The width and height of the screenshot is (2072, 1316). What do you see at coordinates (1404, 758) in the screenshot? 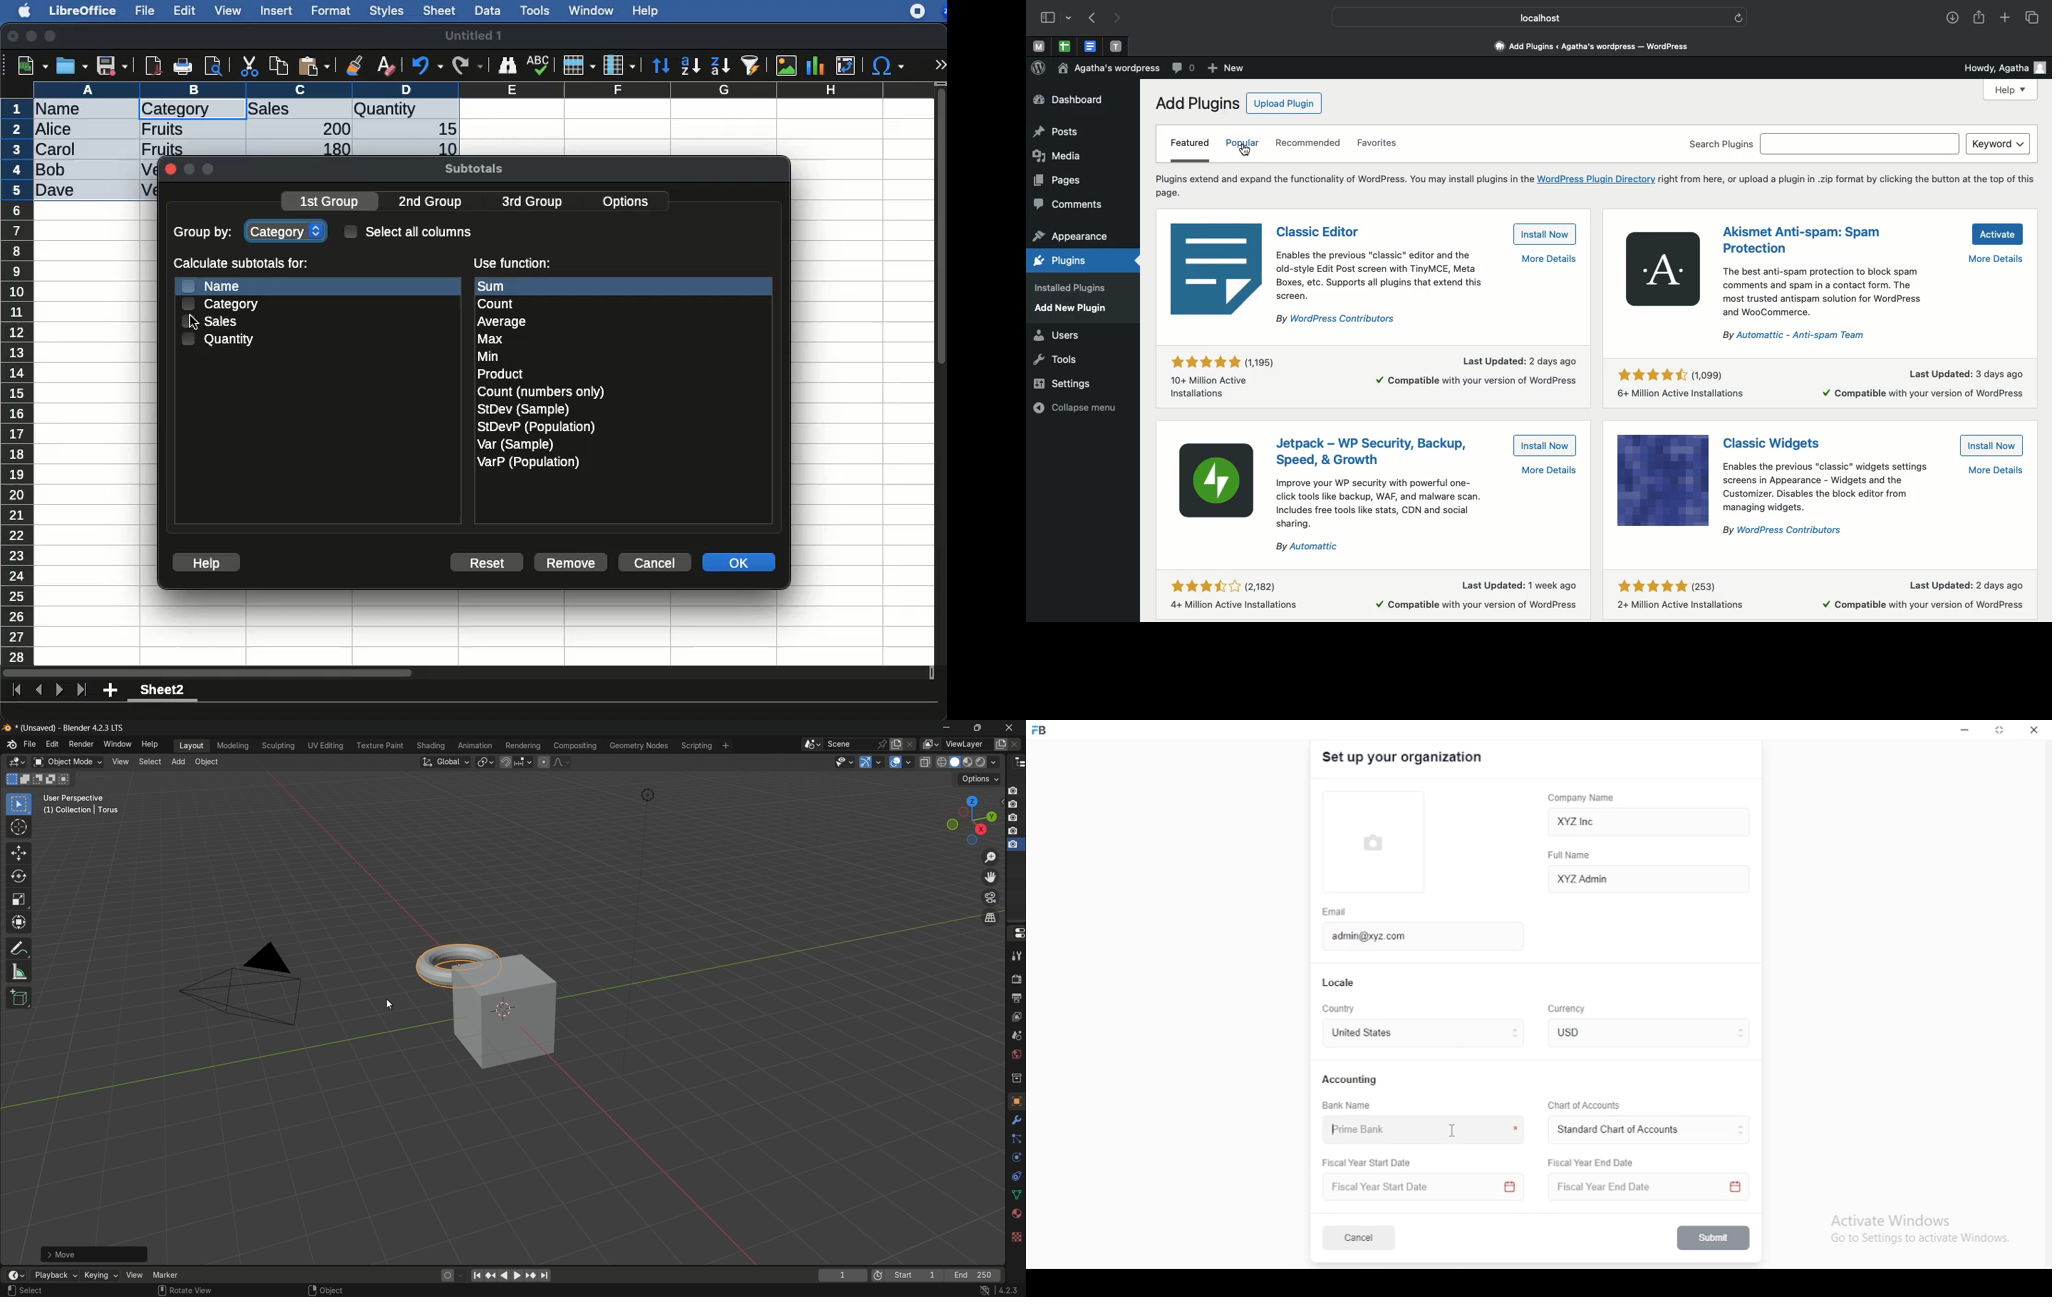
I see `set up your organization` at bounding box center [1404, 758].